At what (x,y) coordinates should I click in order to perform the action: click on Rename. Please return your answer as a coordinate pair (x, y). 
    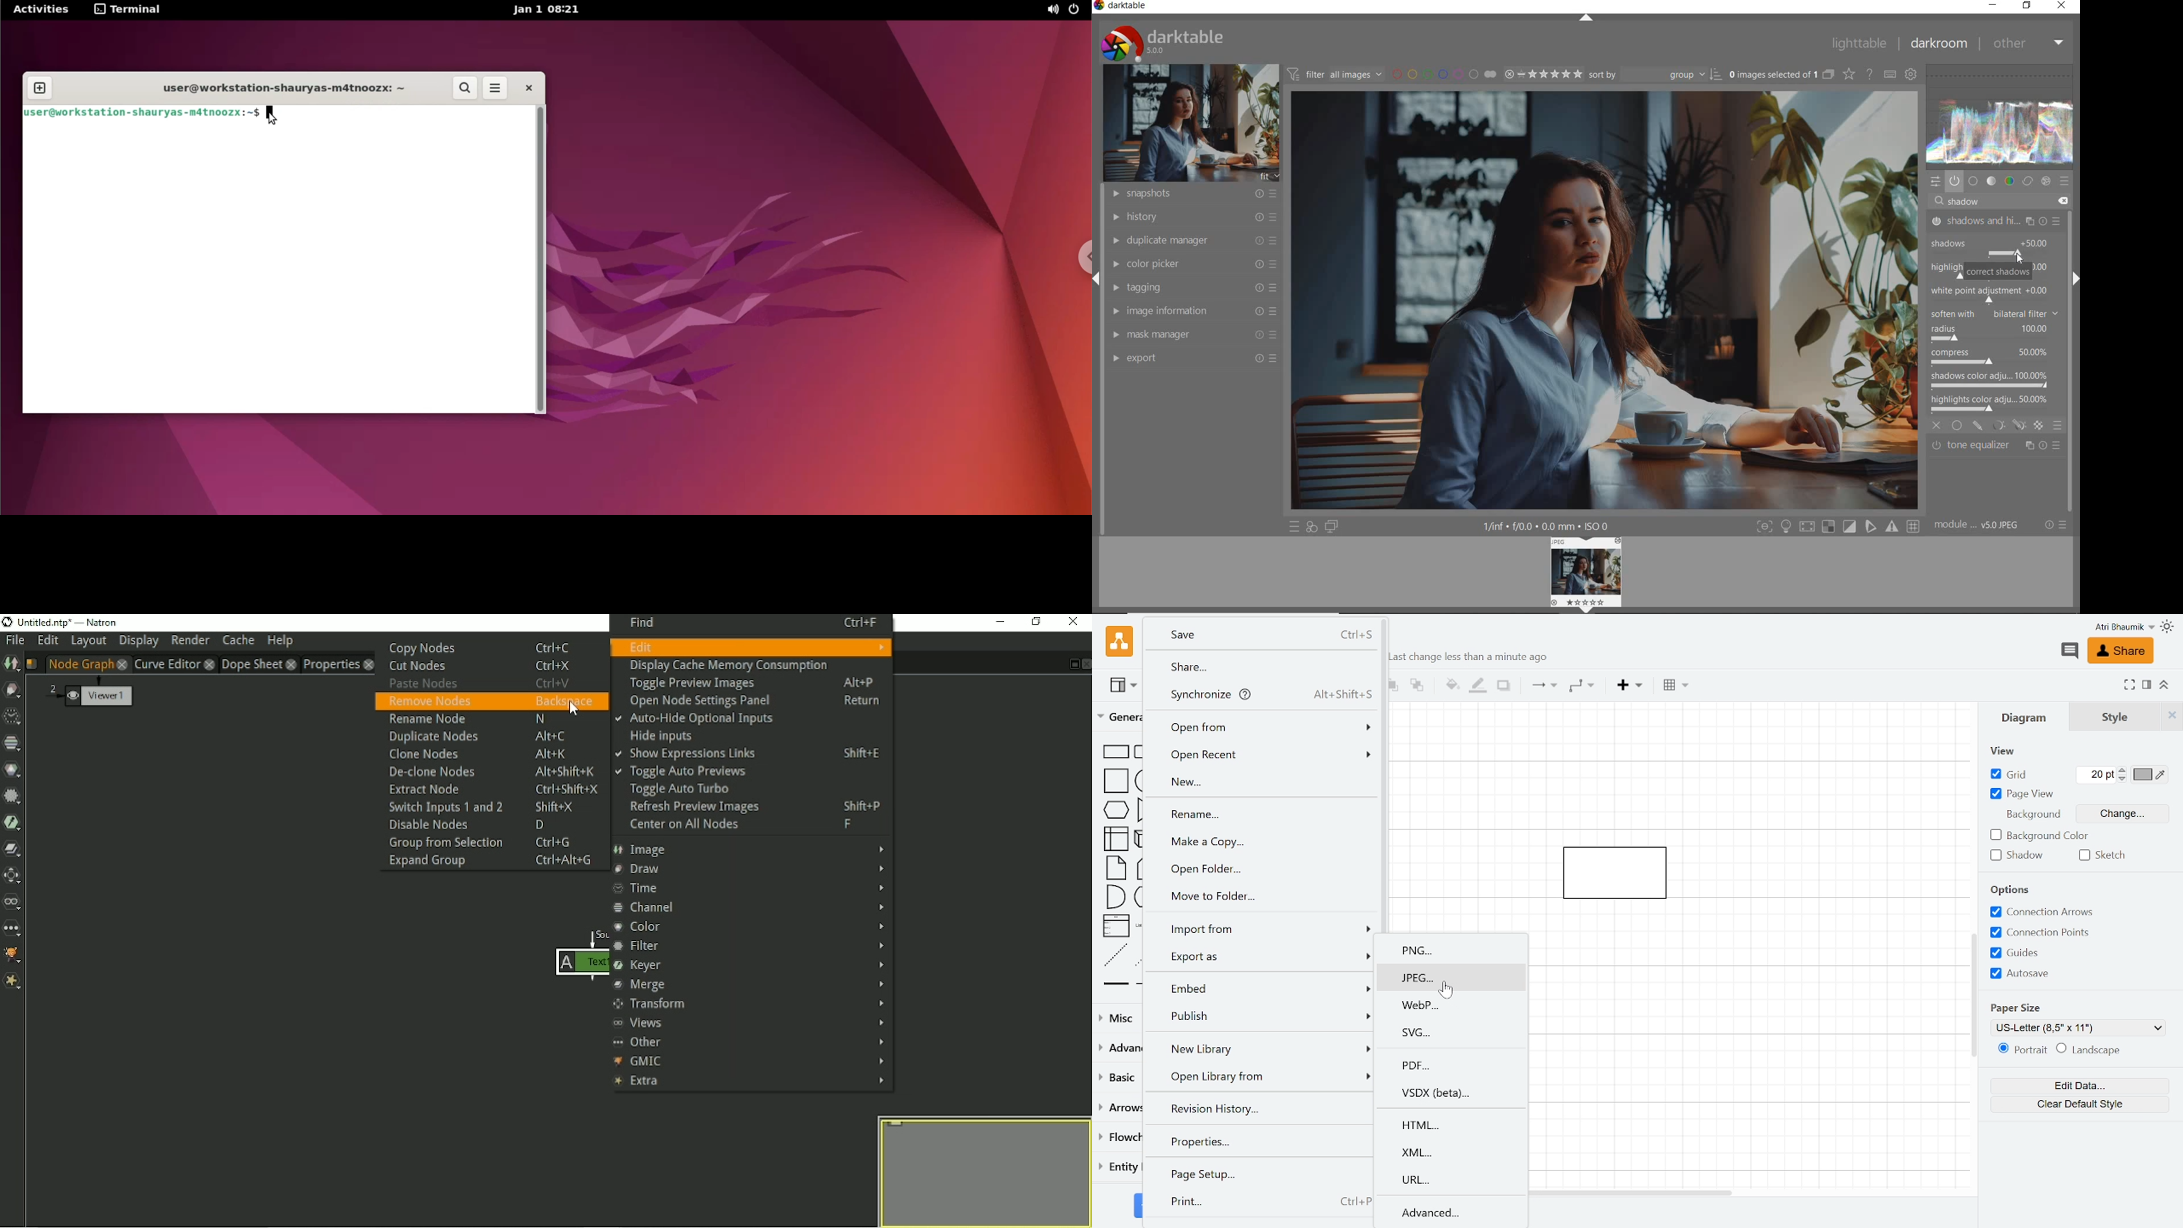
    Looking at the image, I should click on (1264, 813).